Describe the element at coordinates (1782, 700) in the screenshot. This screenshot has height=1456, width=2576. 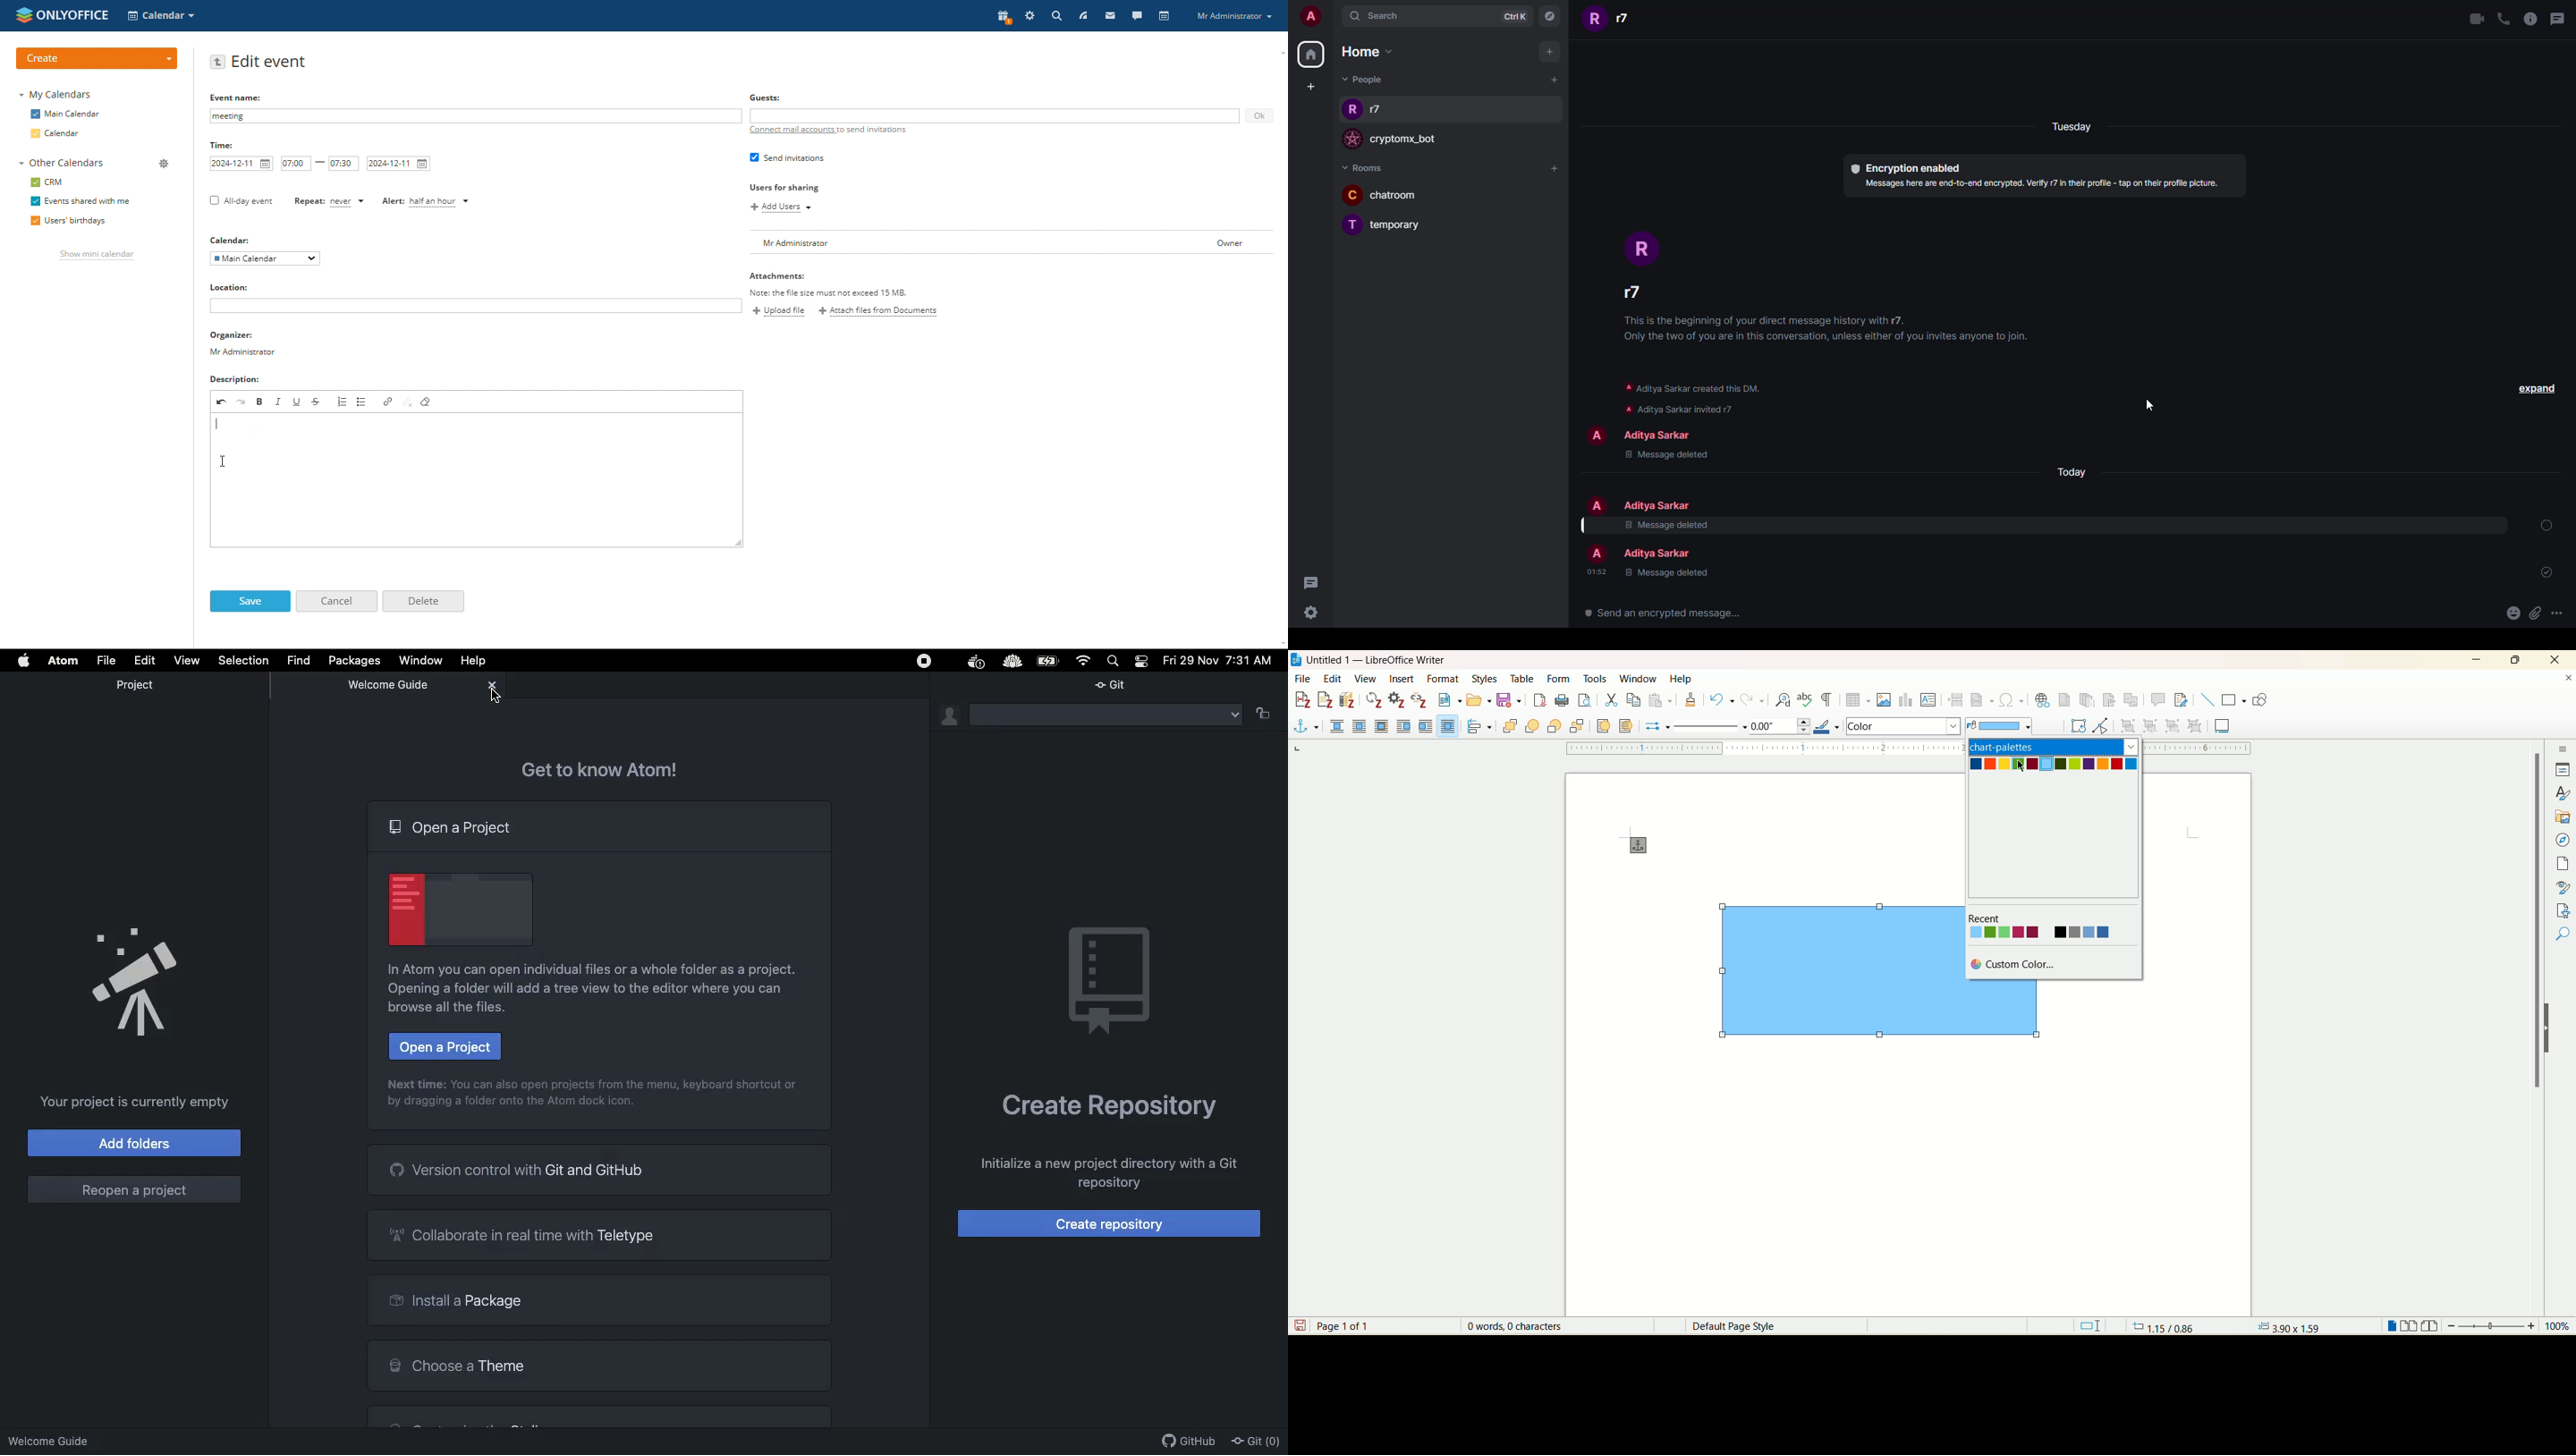
I see `find and replace` at that location.